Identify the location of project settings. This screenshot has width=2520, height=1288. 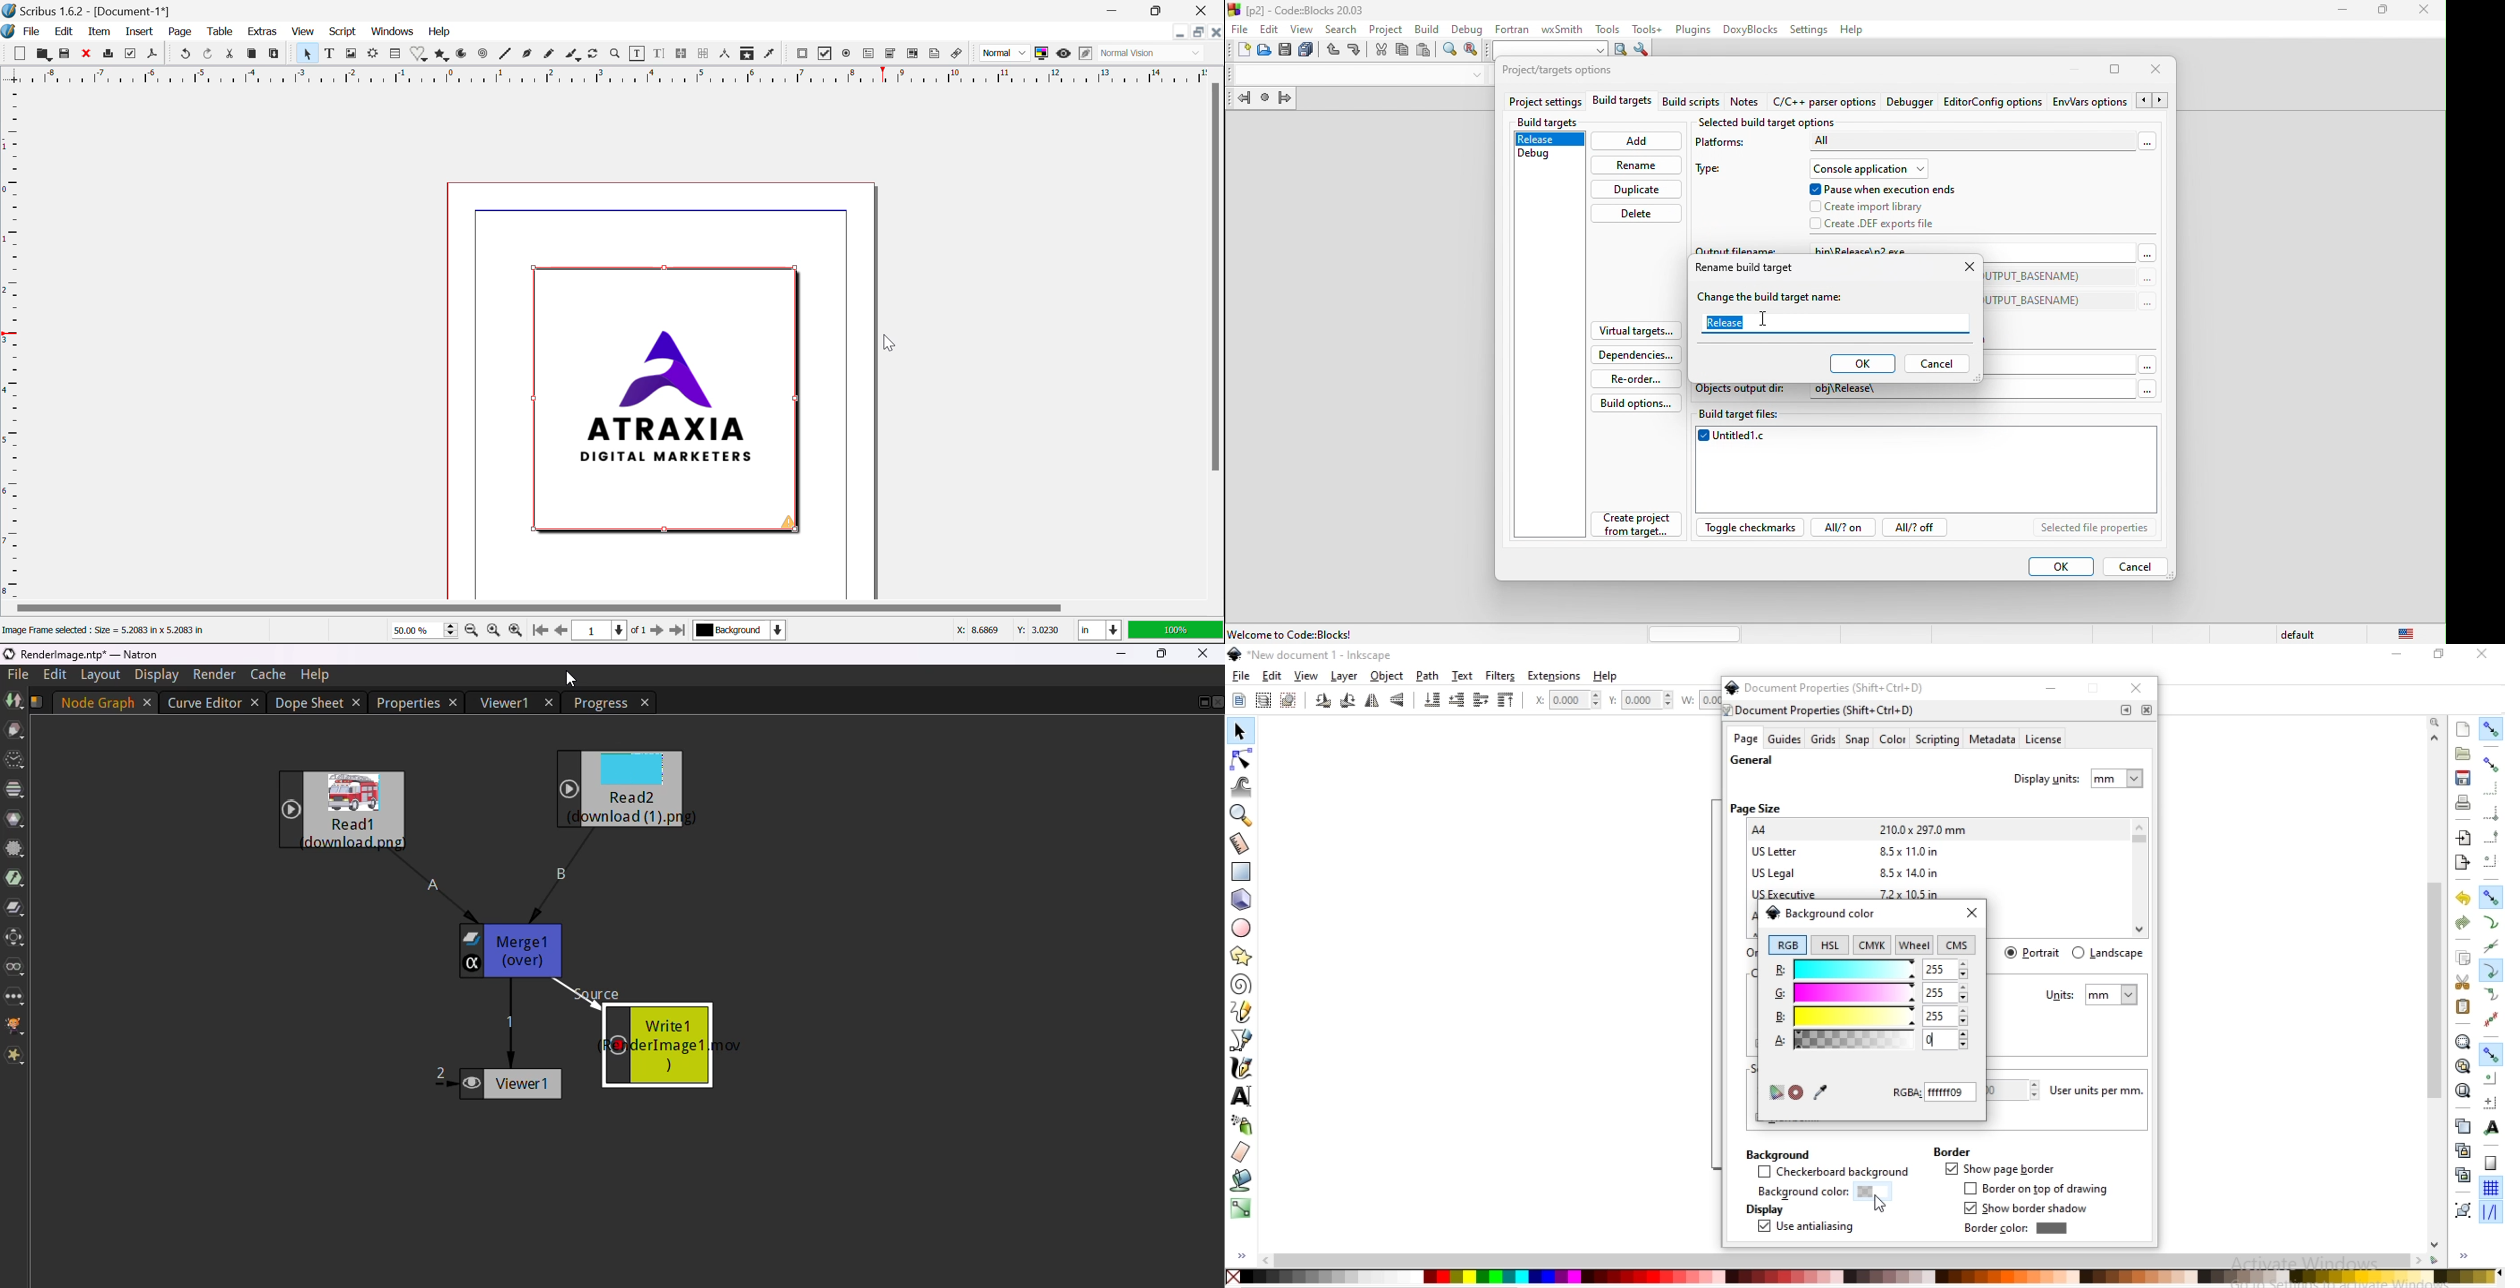
(1545, 101).